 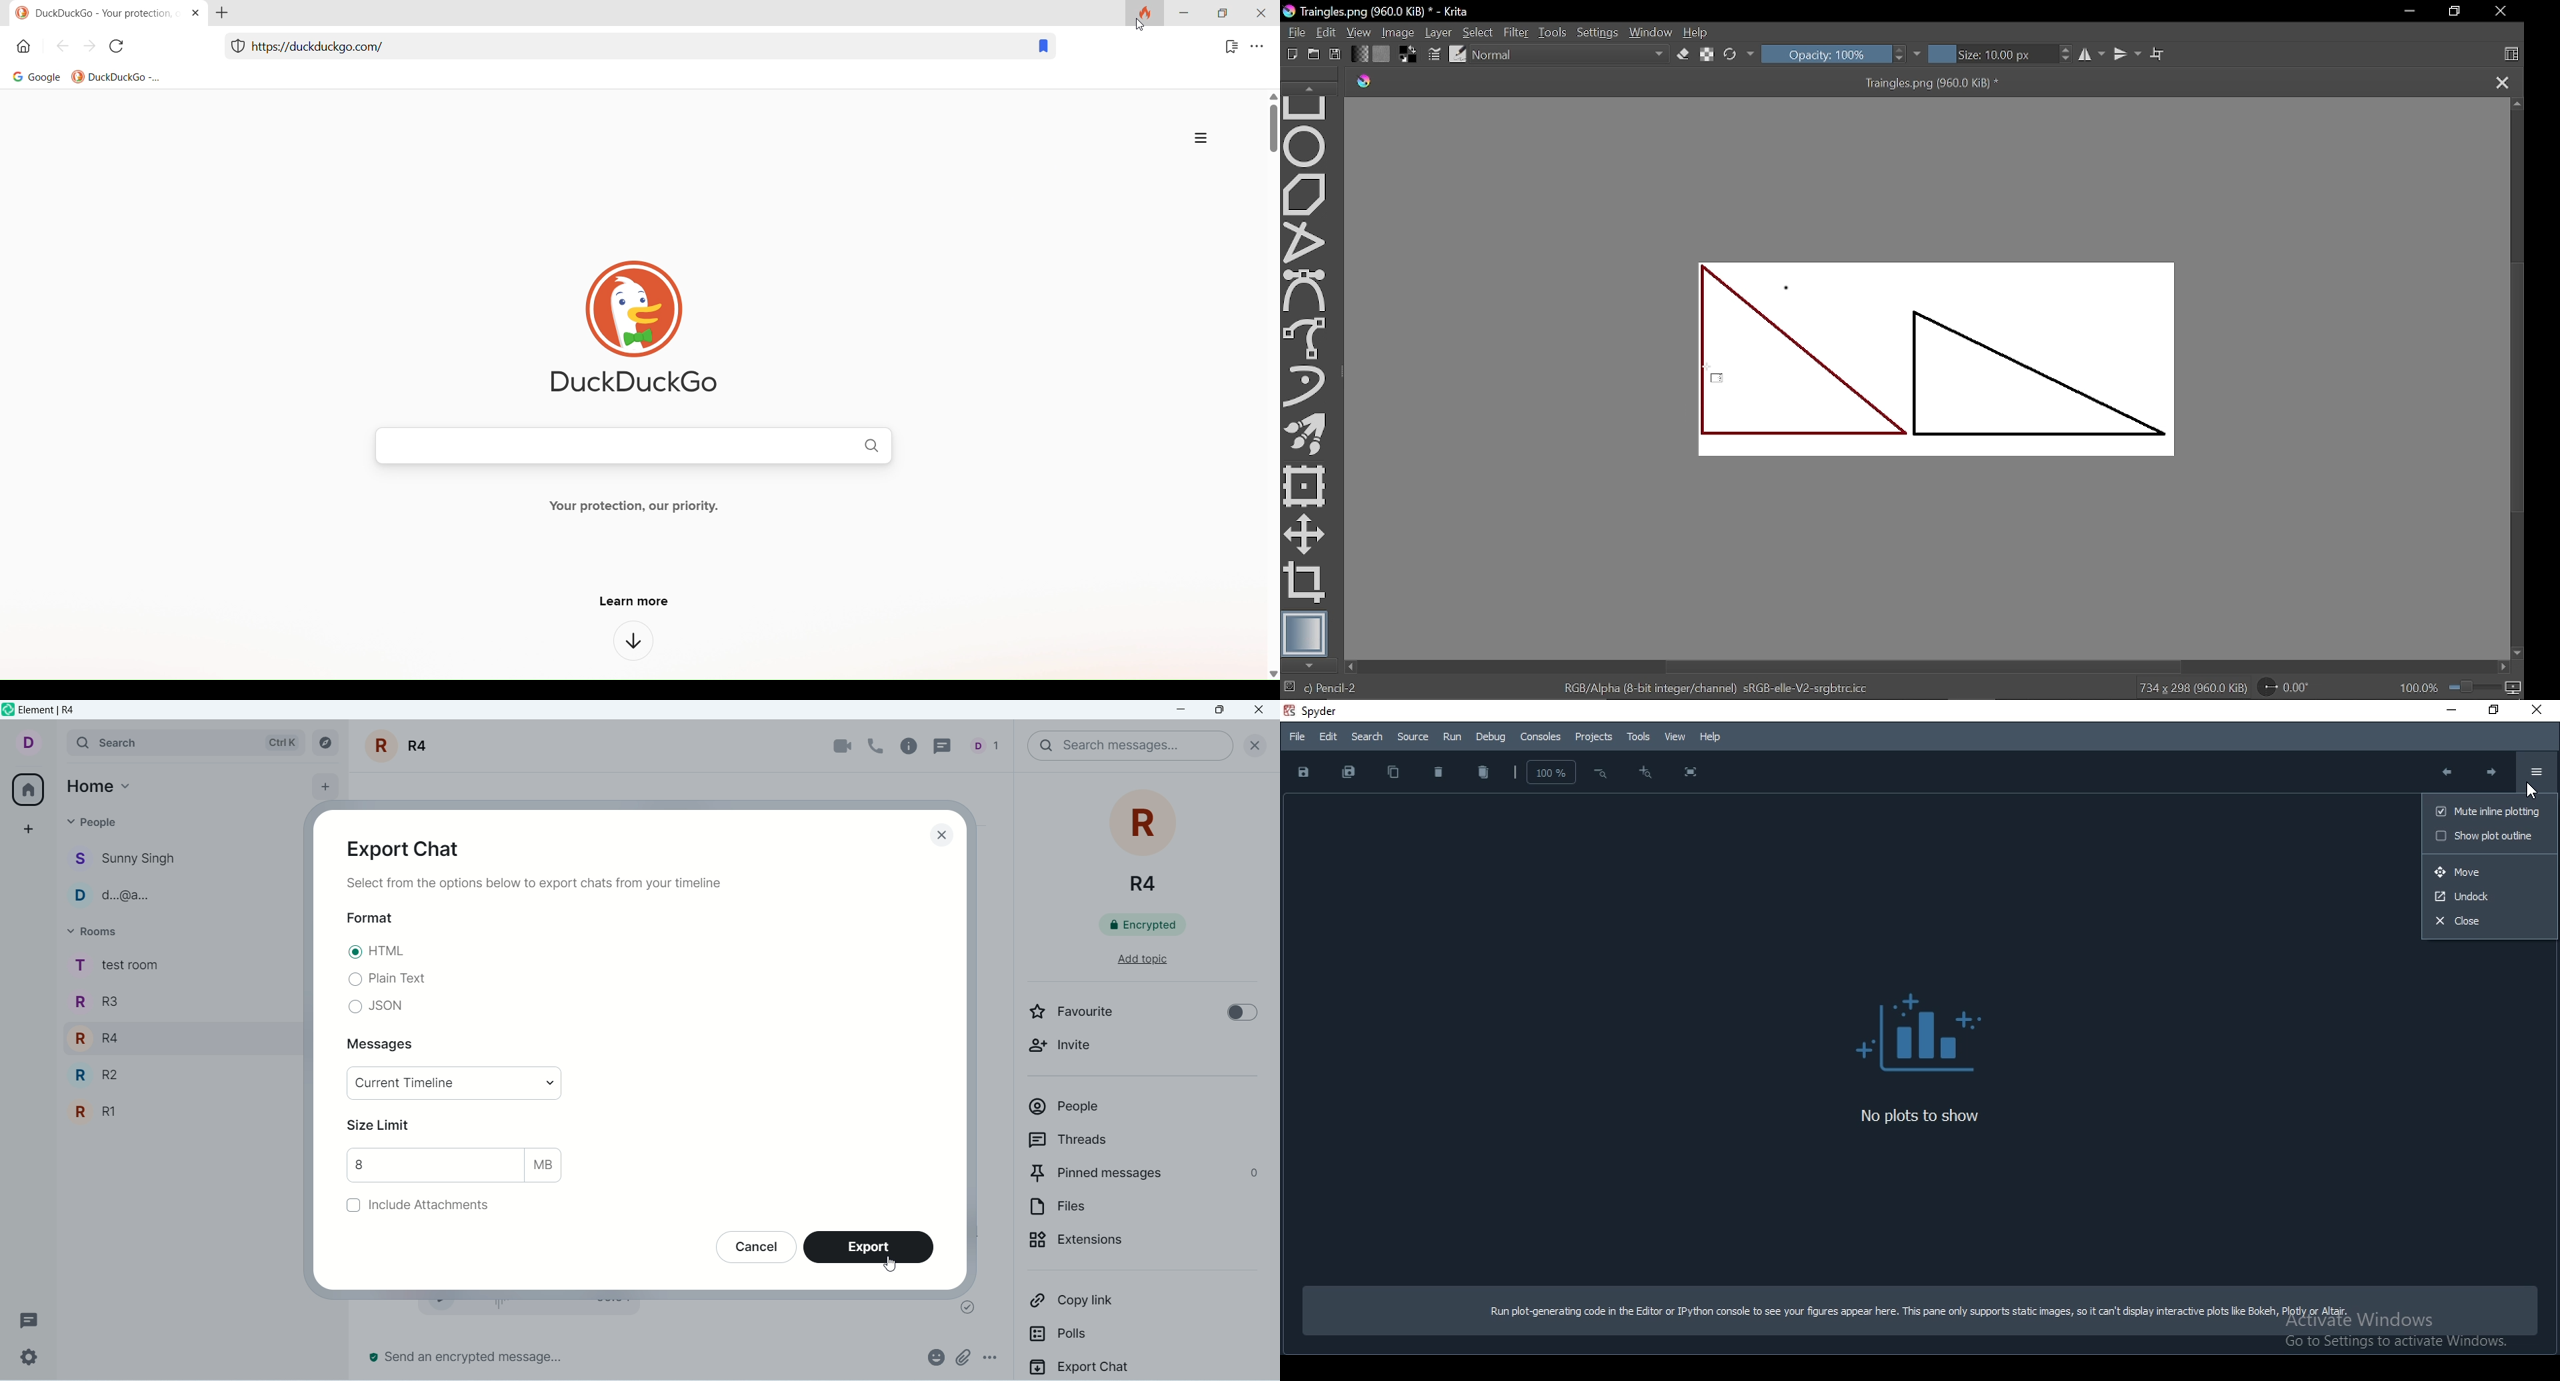 What do you see at coordinates (467, 1357) in the screenshot?
I see `send message` at bounding box center [467, 1357].